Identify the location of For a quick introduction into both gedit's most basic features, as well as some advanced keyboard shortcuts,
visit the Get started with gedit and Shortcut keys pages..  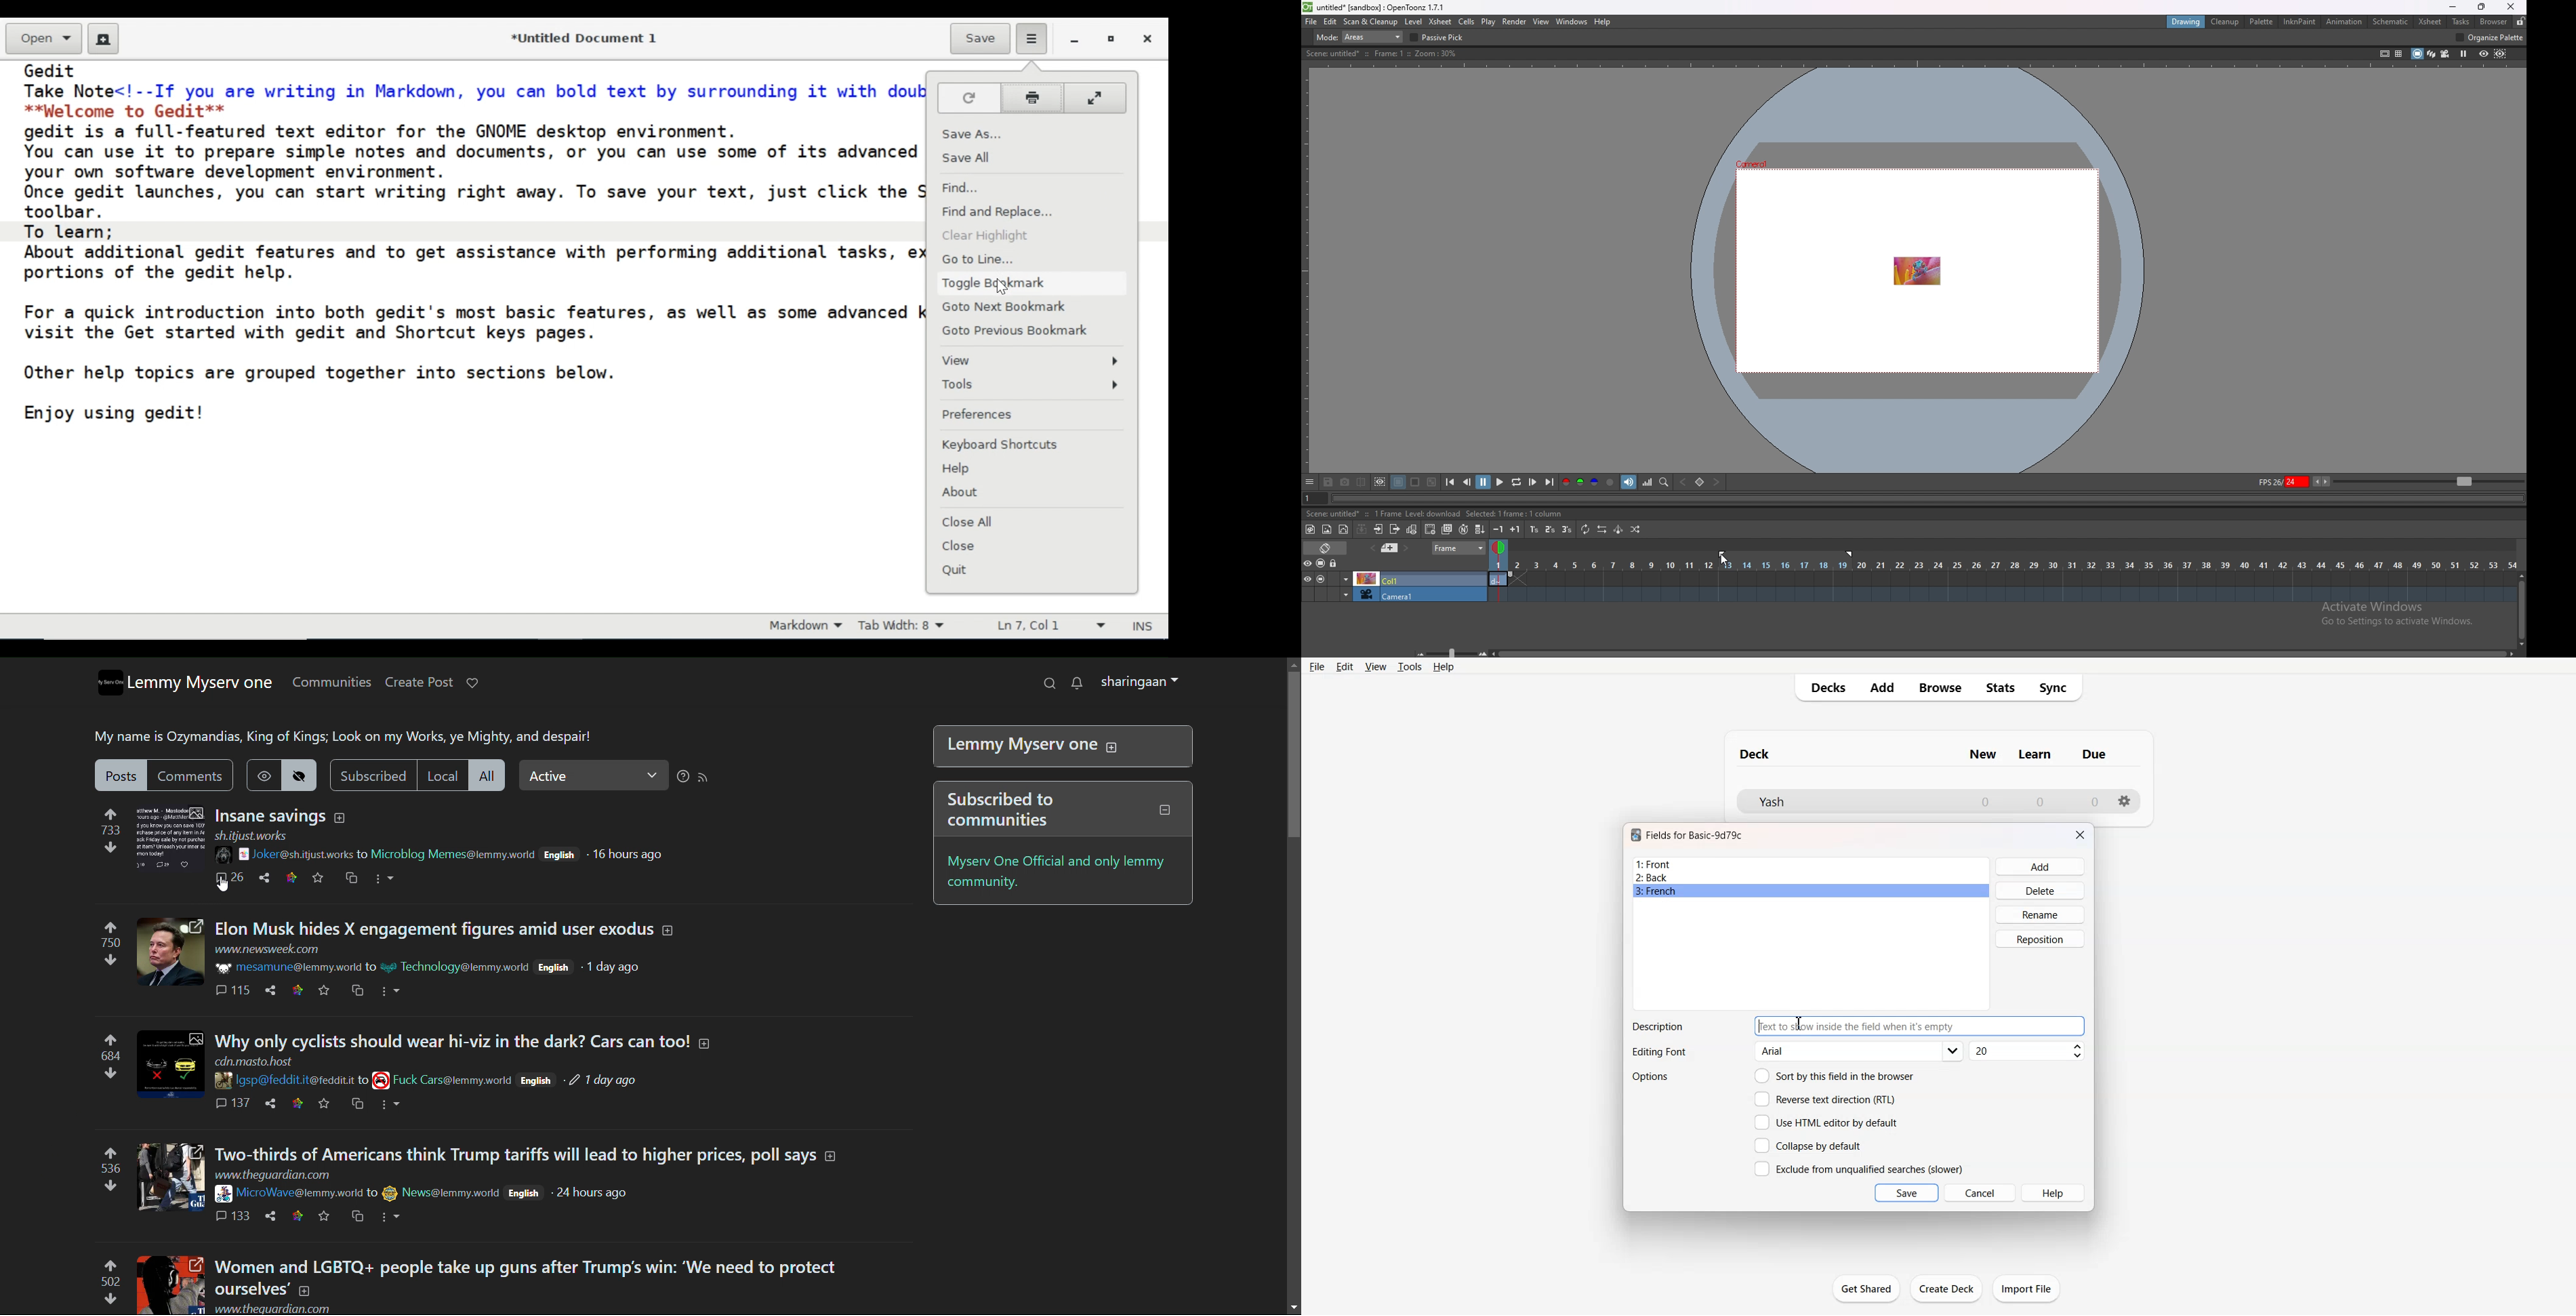
(475, 318).